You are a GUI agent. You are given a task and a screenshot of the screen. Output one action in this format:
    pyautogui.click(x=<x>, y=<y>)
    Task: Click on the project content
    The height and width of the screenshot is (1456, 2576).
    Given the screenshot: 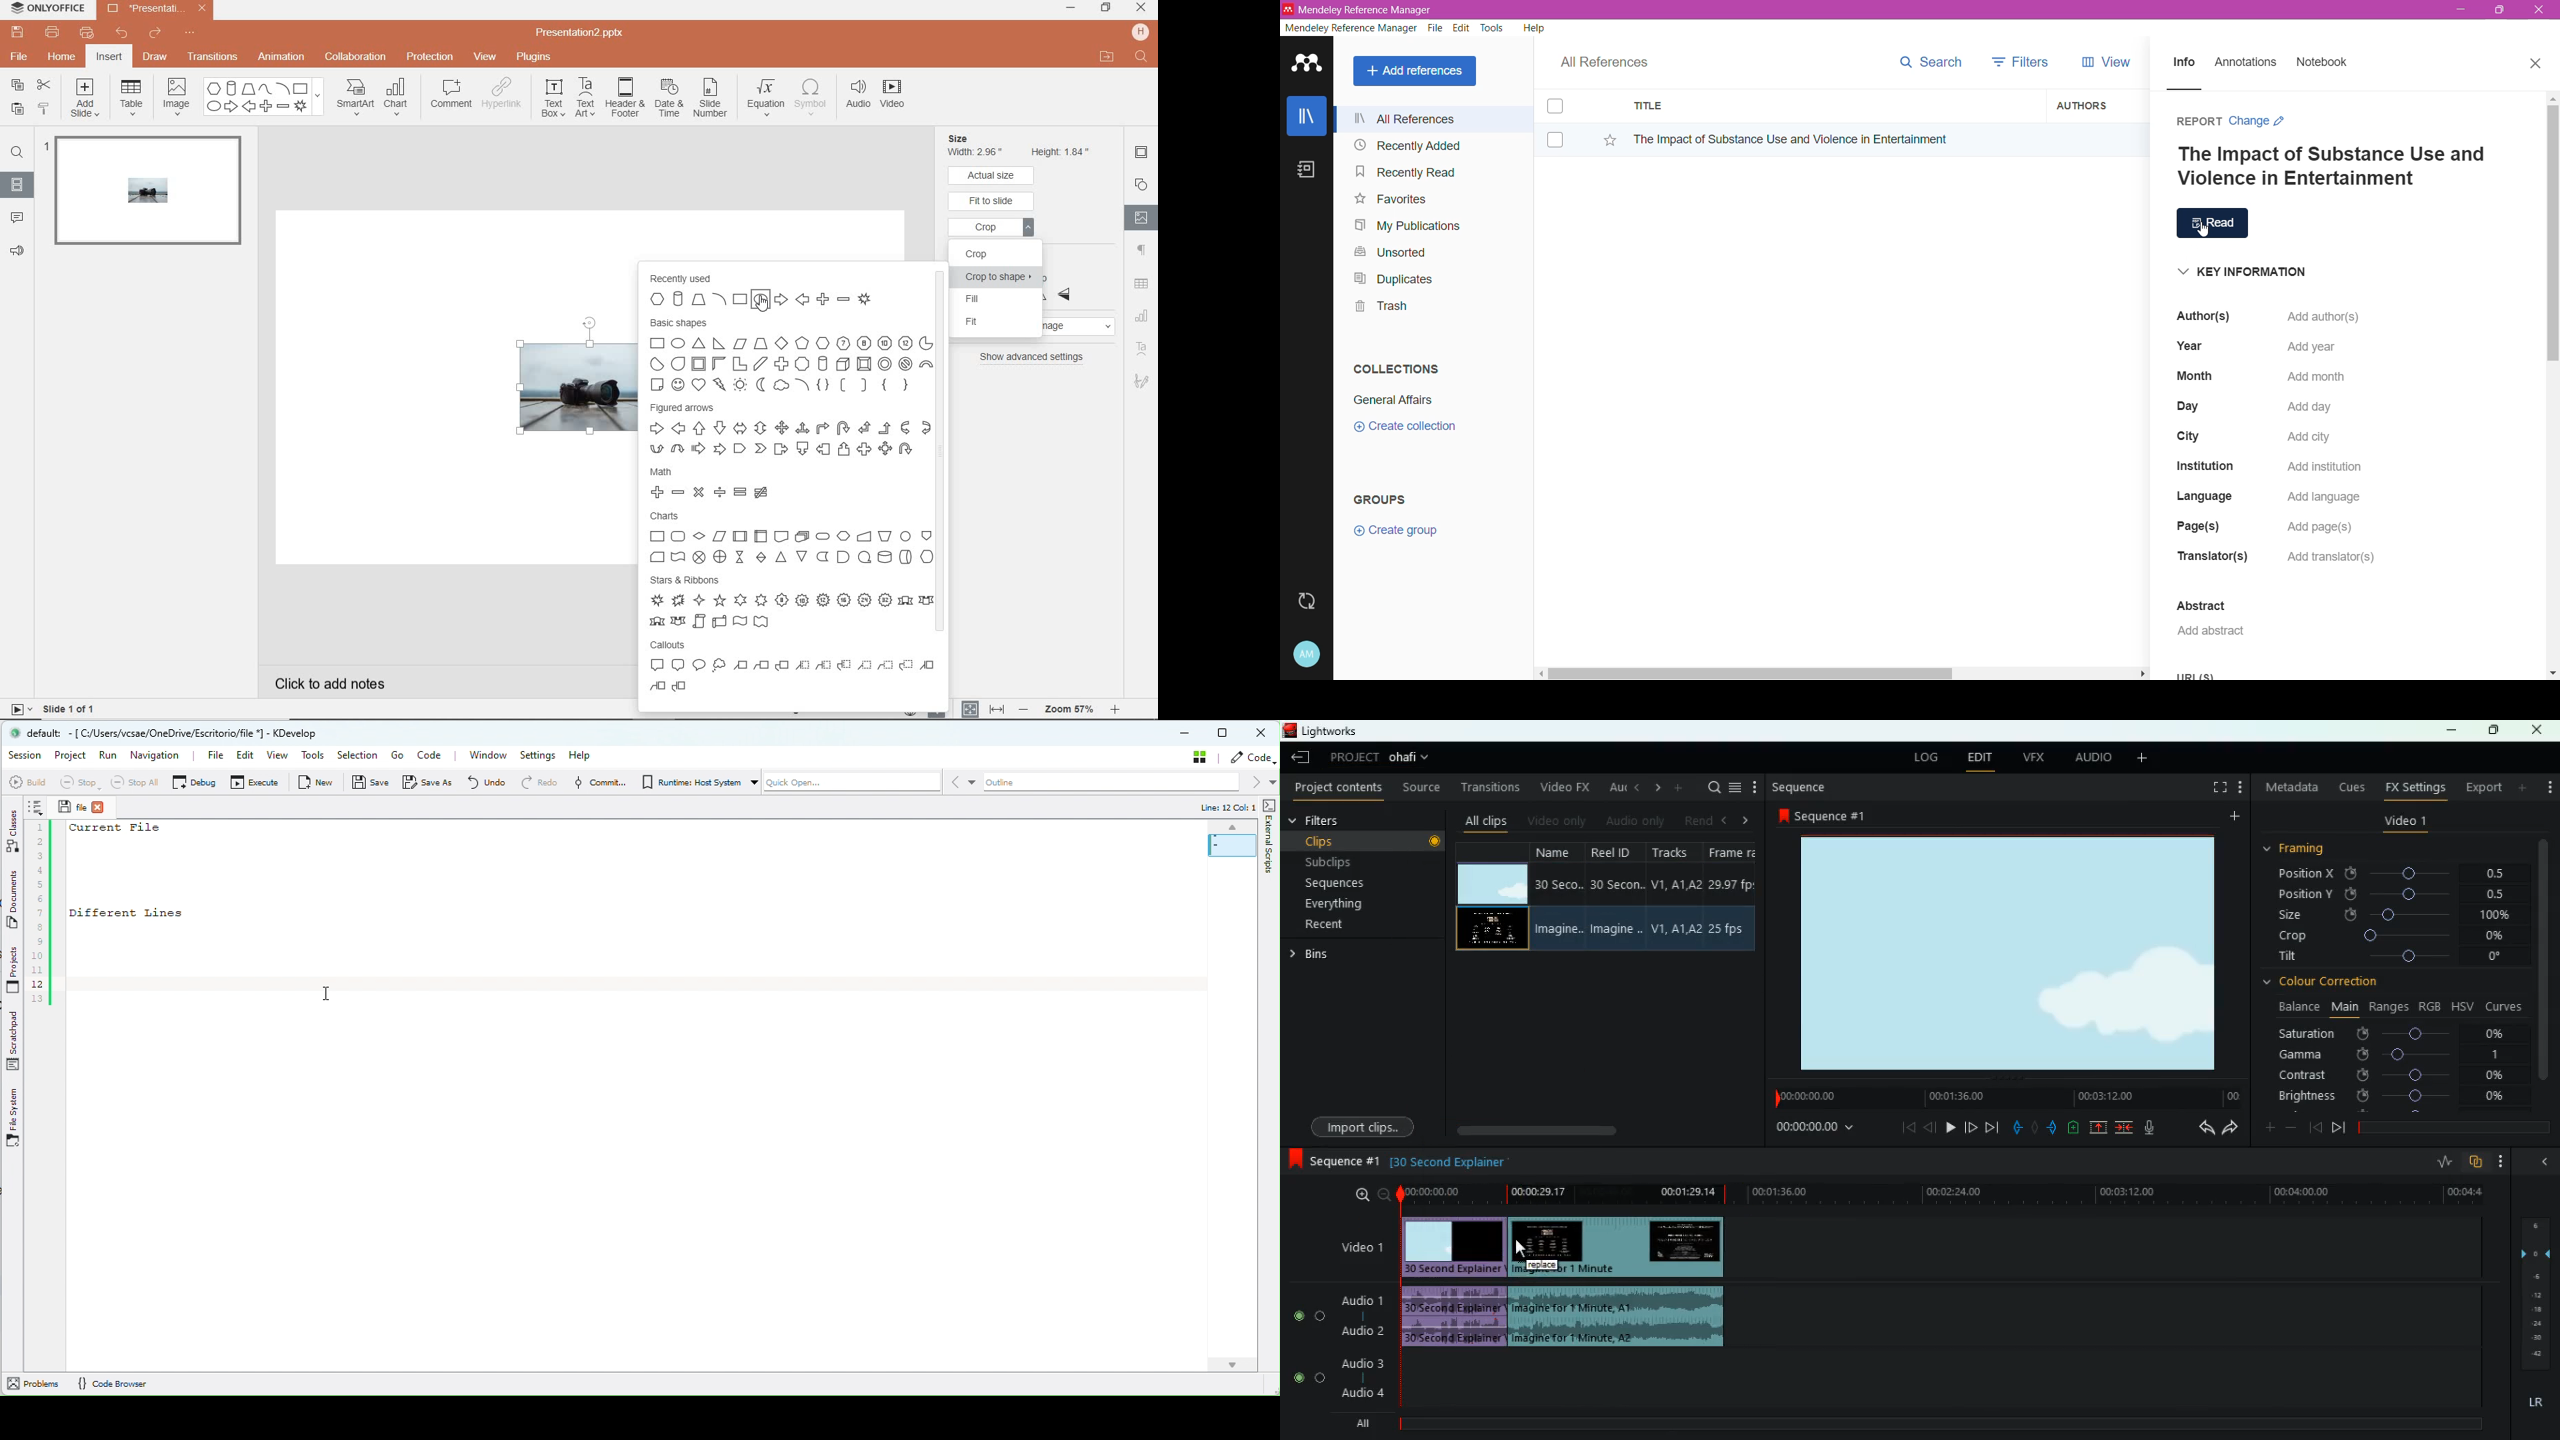 What is the action you would take?
    pyautogui.click(x=1339, y=789)
    